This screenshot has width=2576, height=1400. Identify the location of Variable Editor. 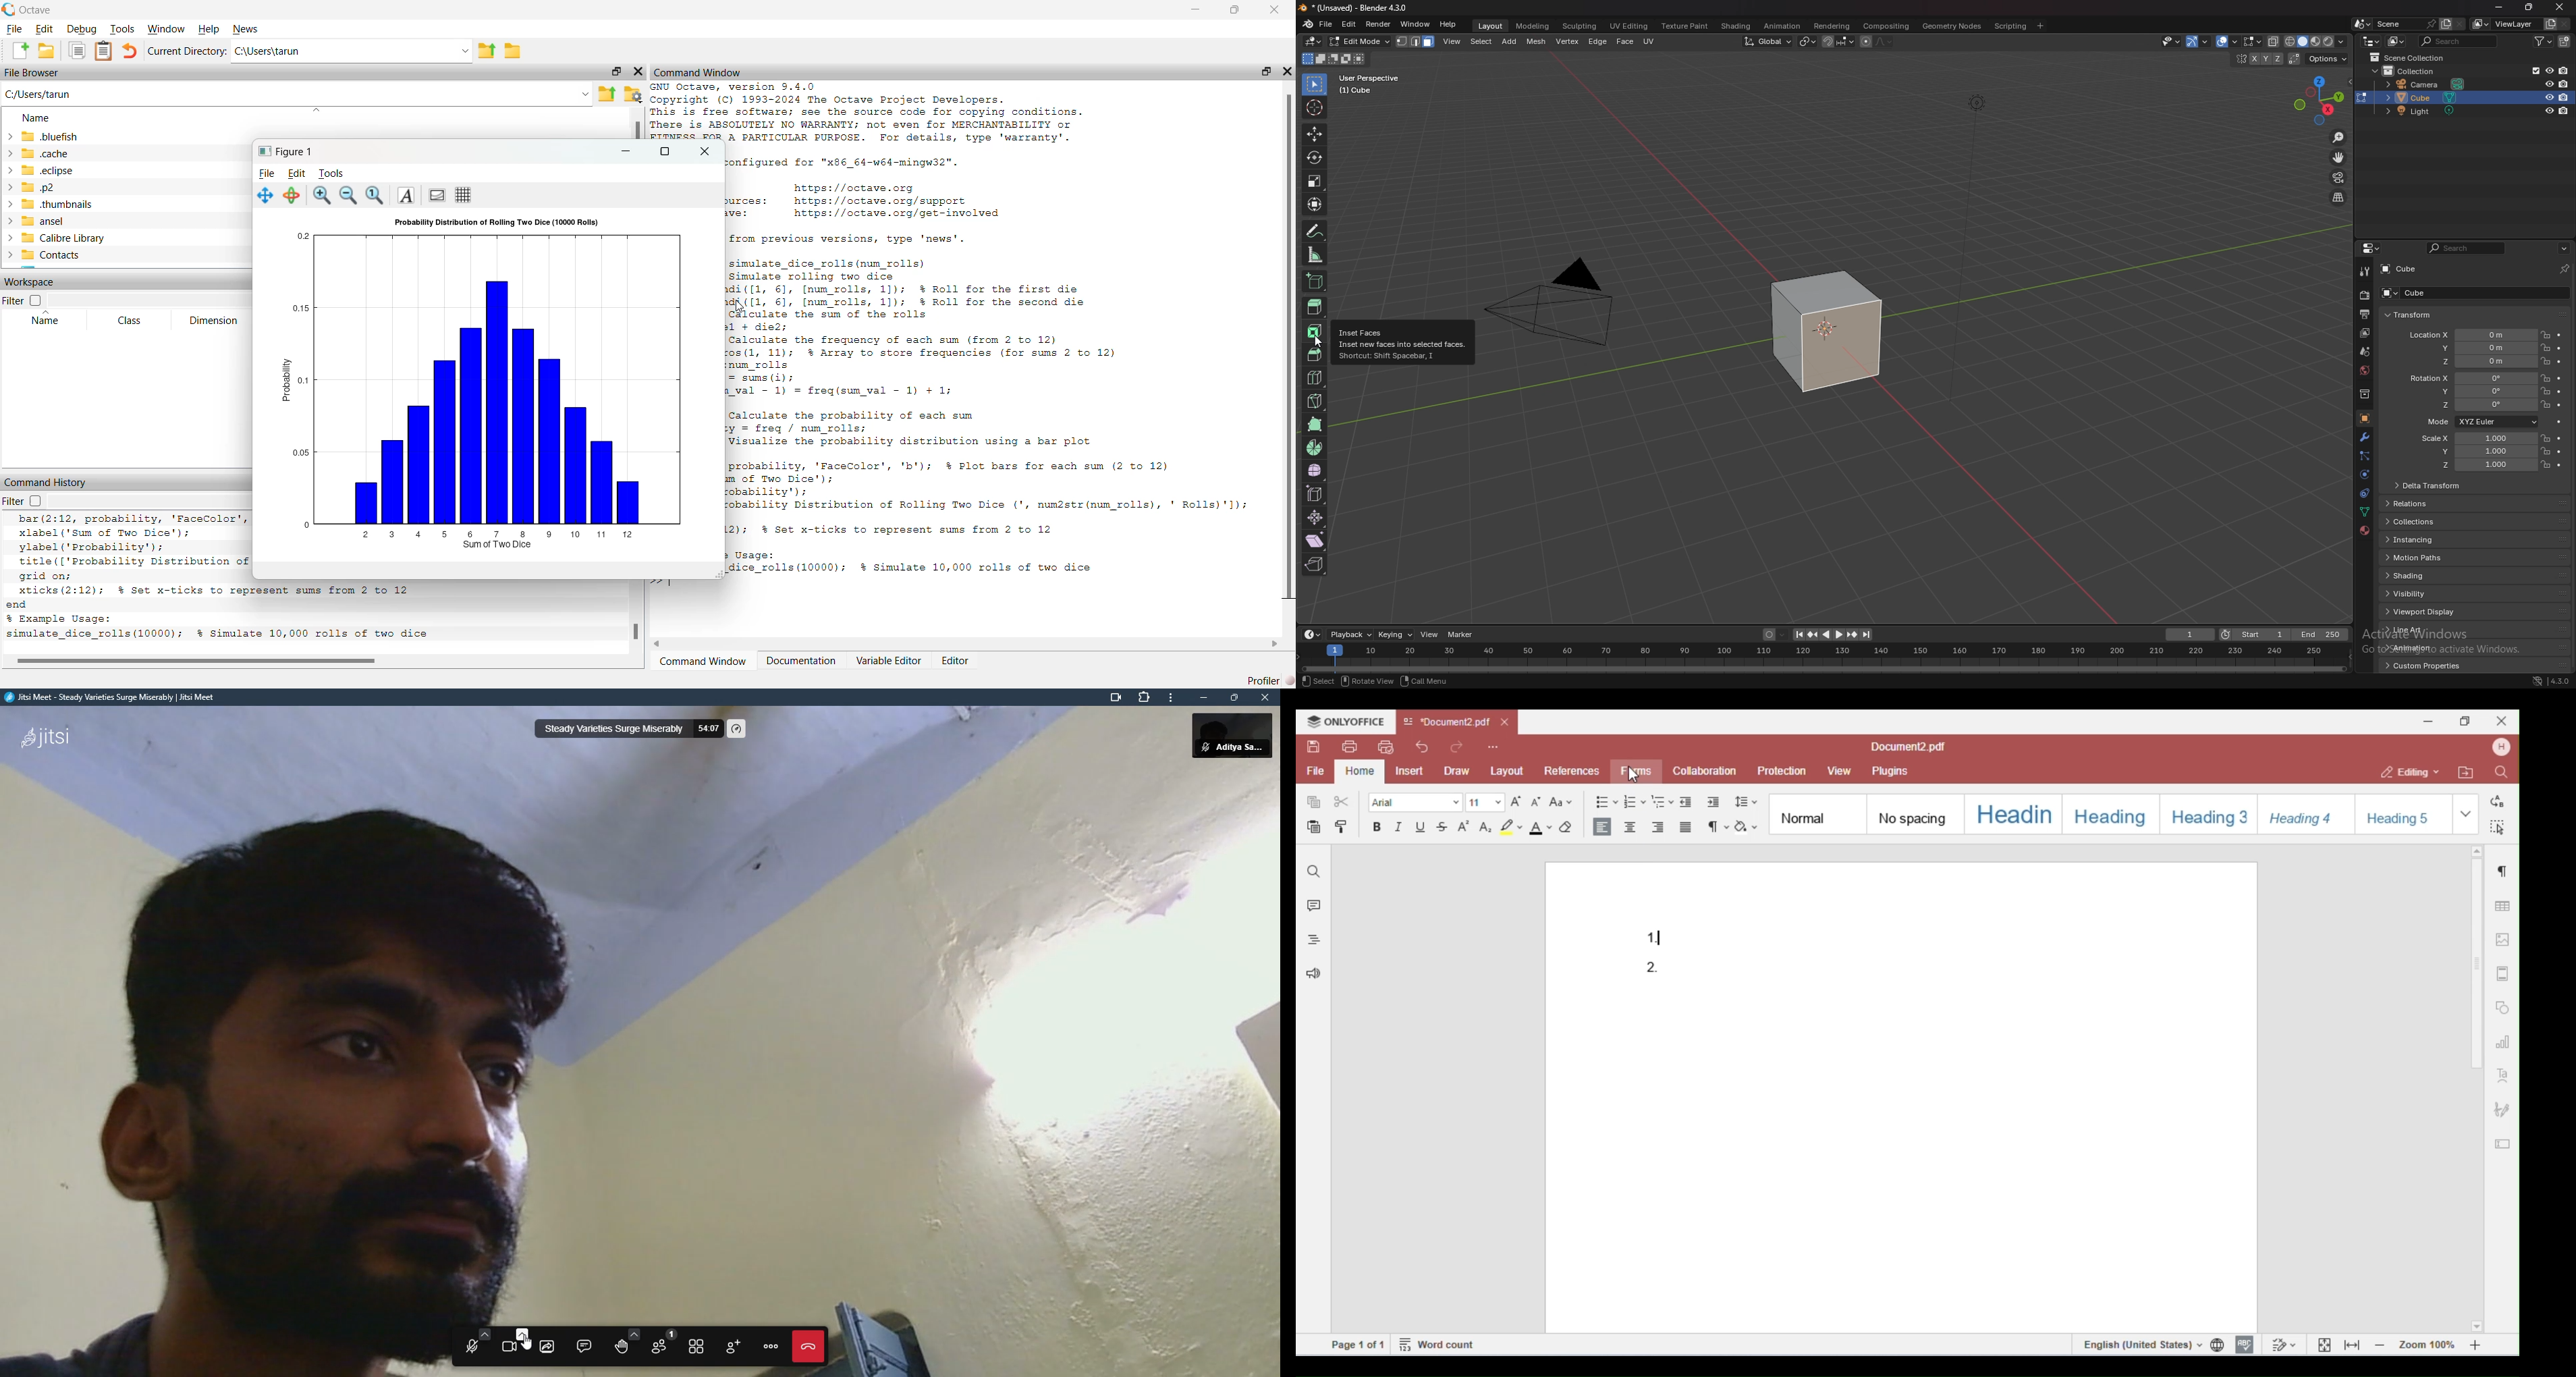
(889, 659).